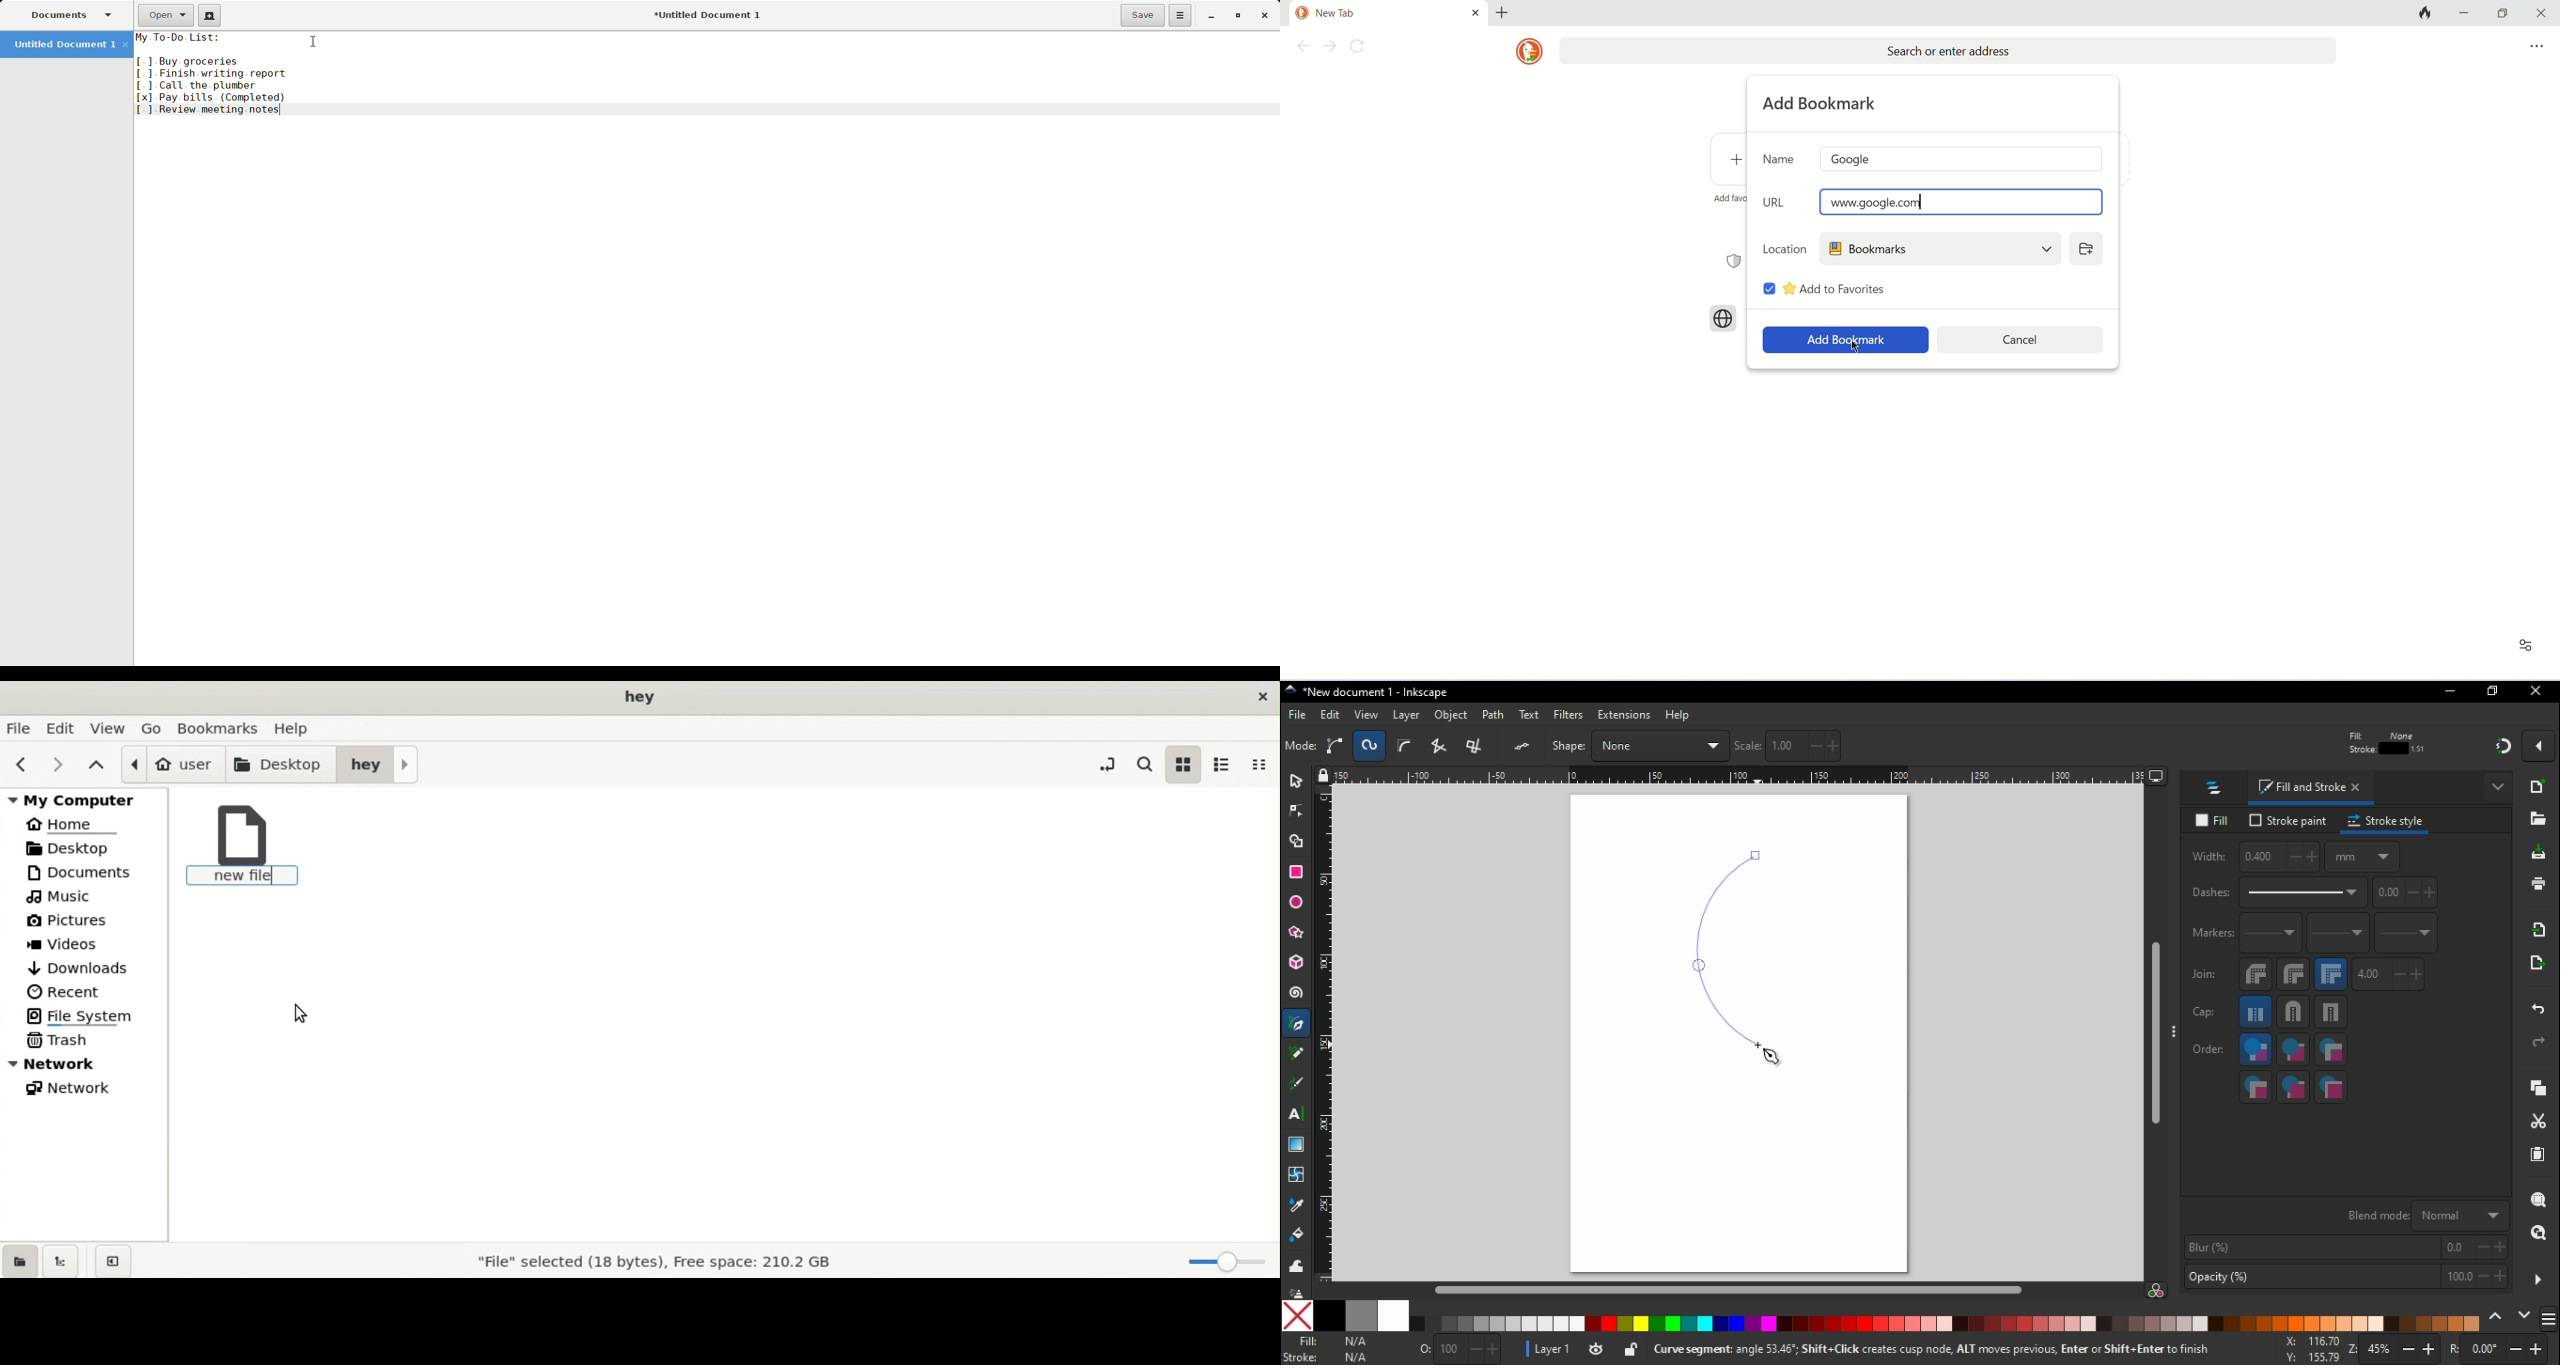  What do you see at coordinates (1296, 965) in the screenshot?
I see `3D box tool` at bounding box center [1296, 965].